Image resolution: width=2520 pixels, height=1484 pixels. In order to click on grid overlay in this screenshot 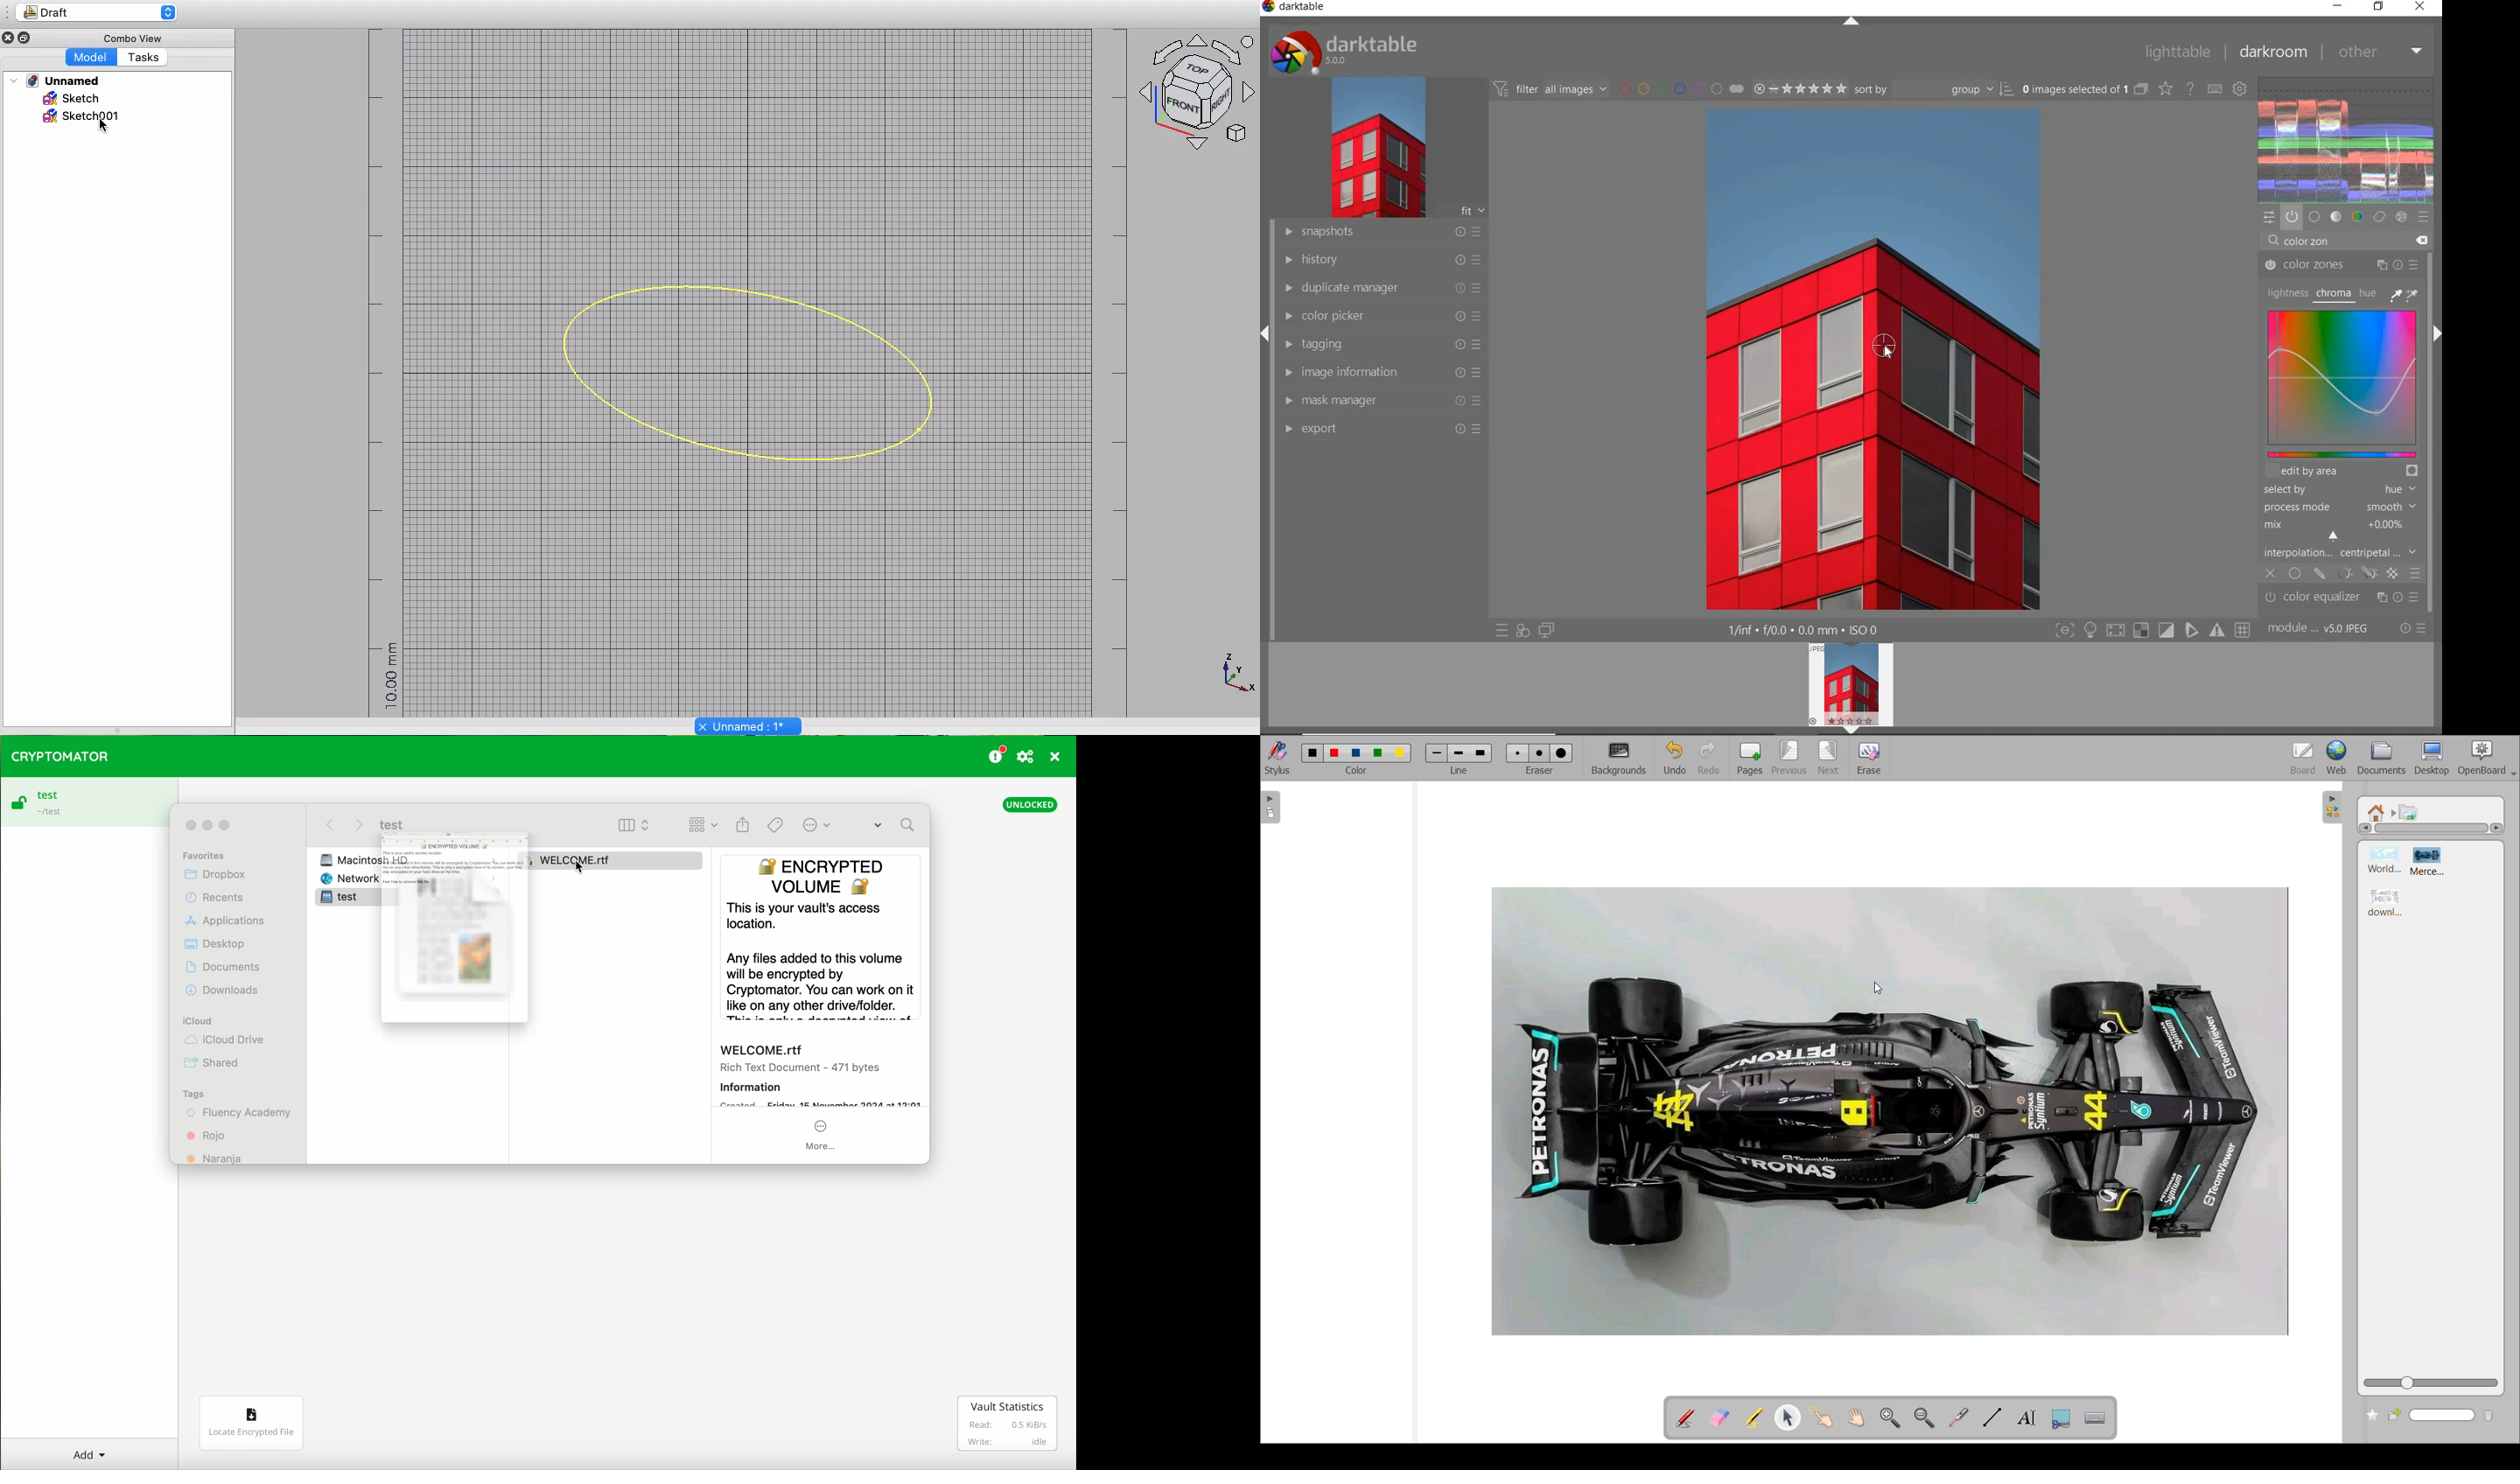, I will do `click(2244, 629)`.